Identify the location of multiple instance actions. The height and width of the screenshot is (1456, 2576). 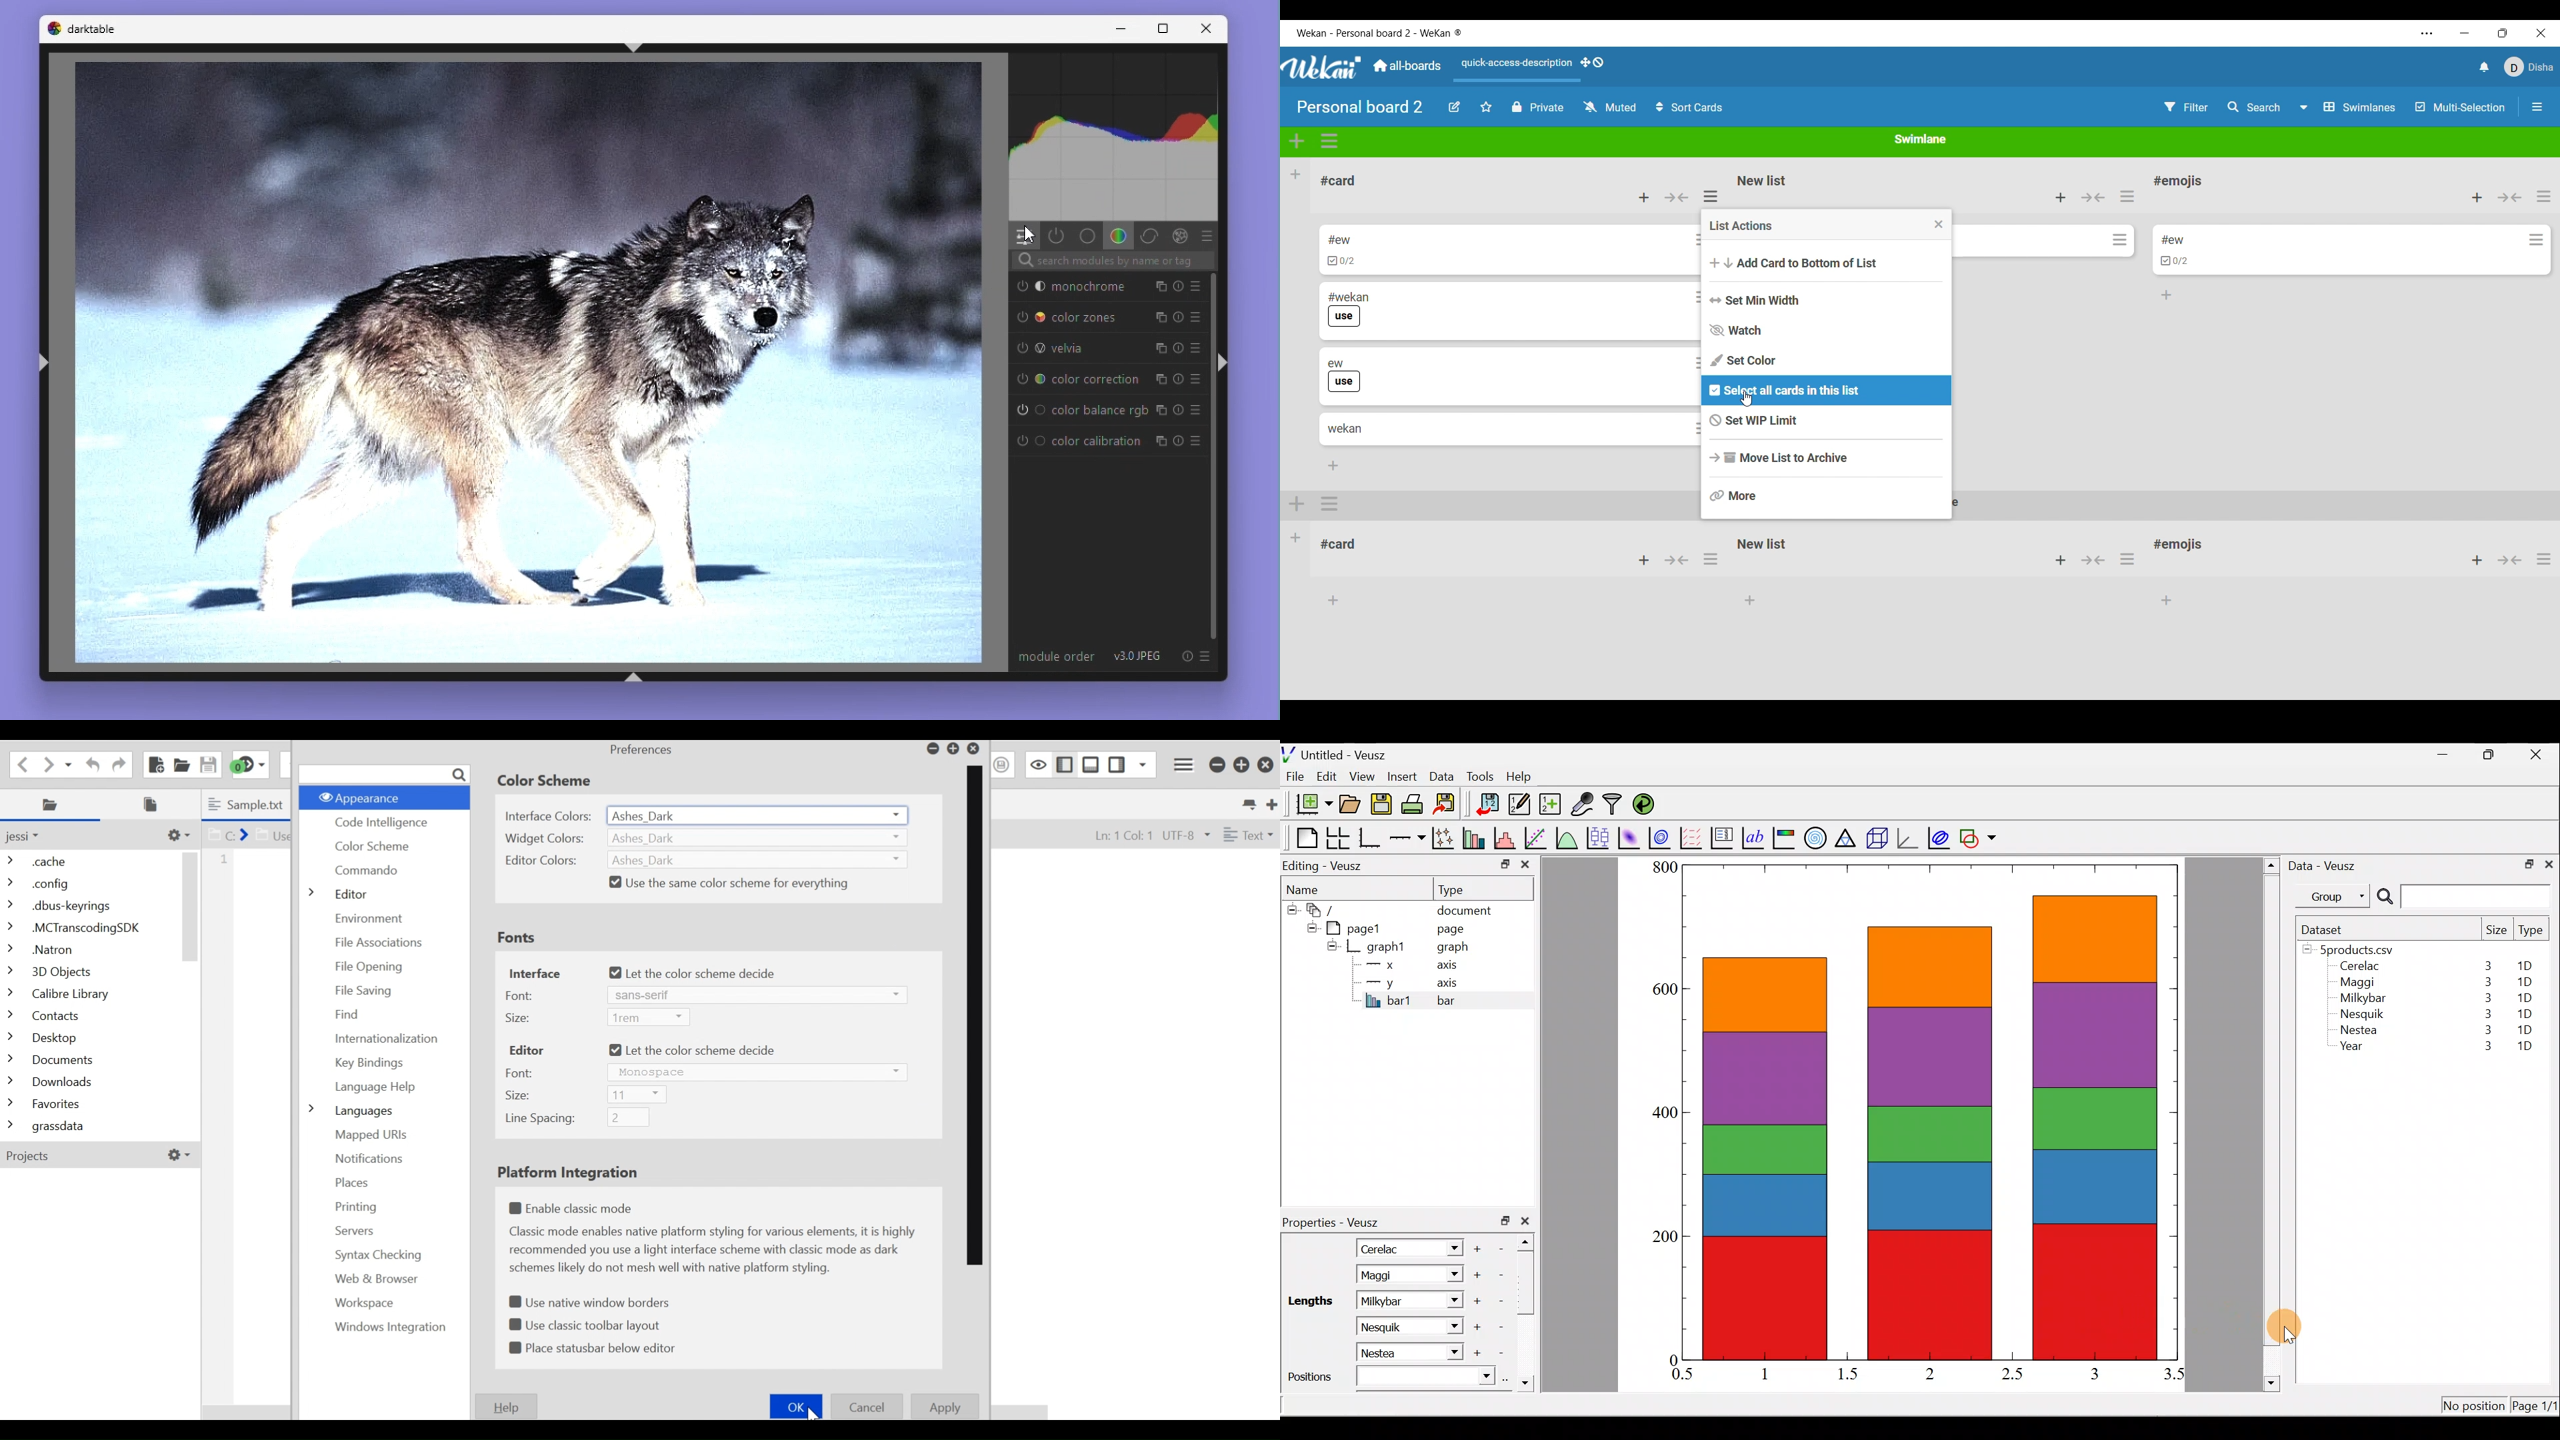
(1160, 380).